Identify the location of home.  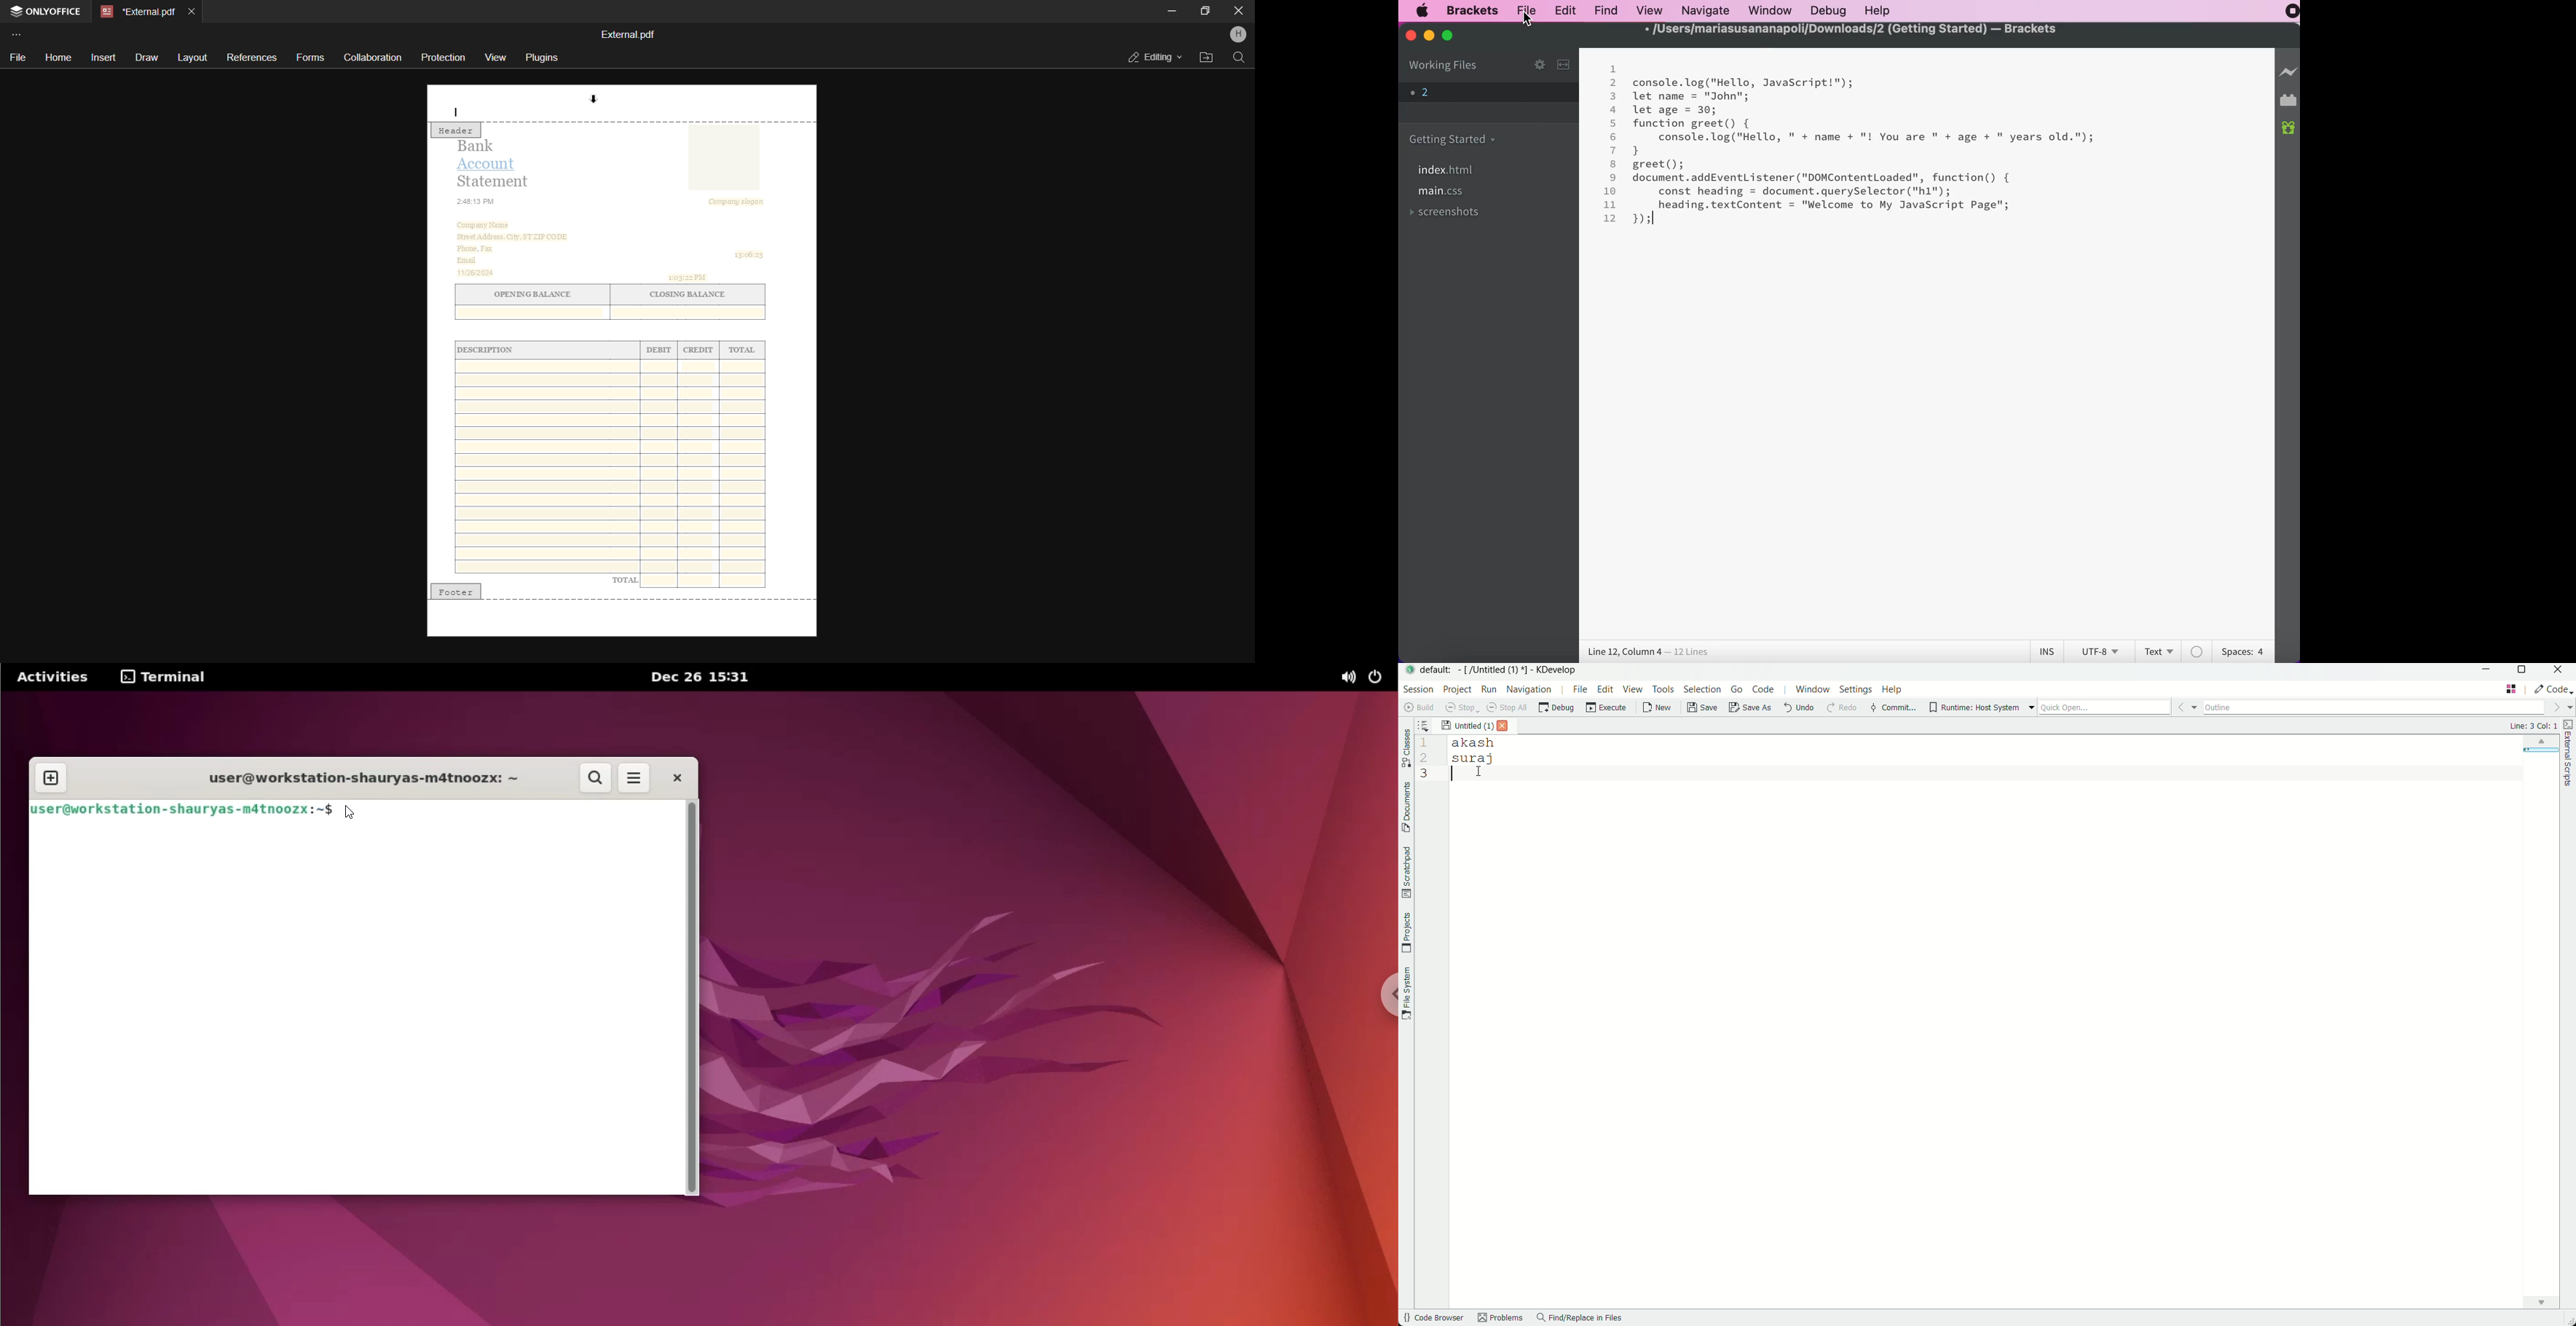
(57, 58).